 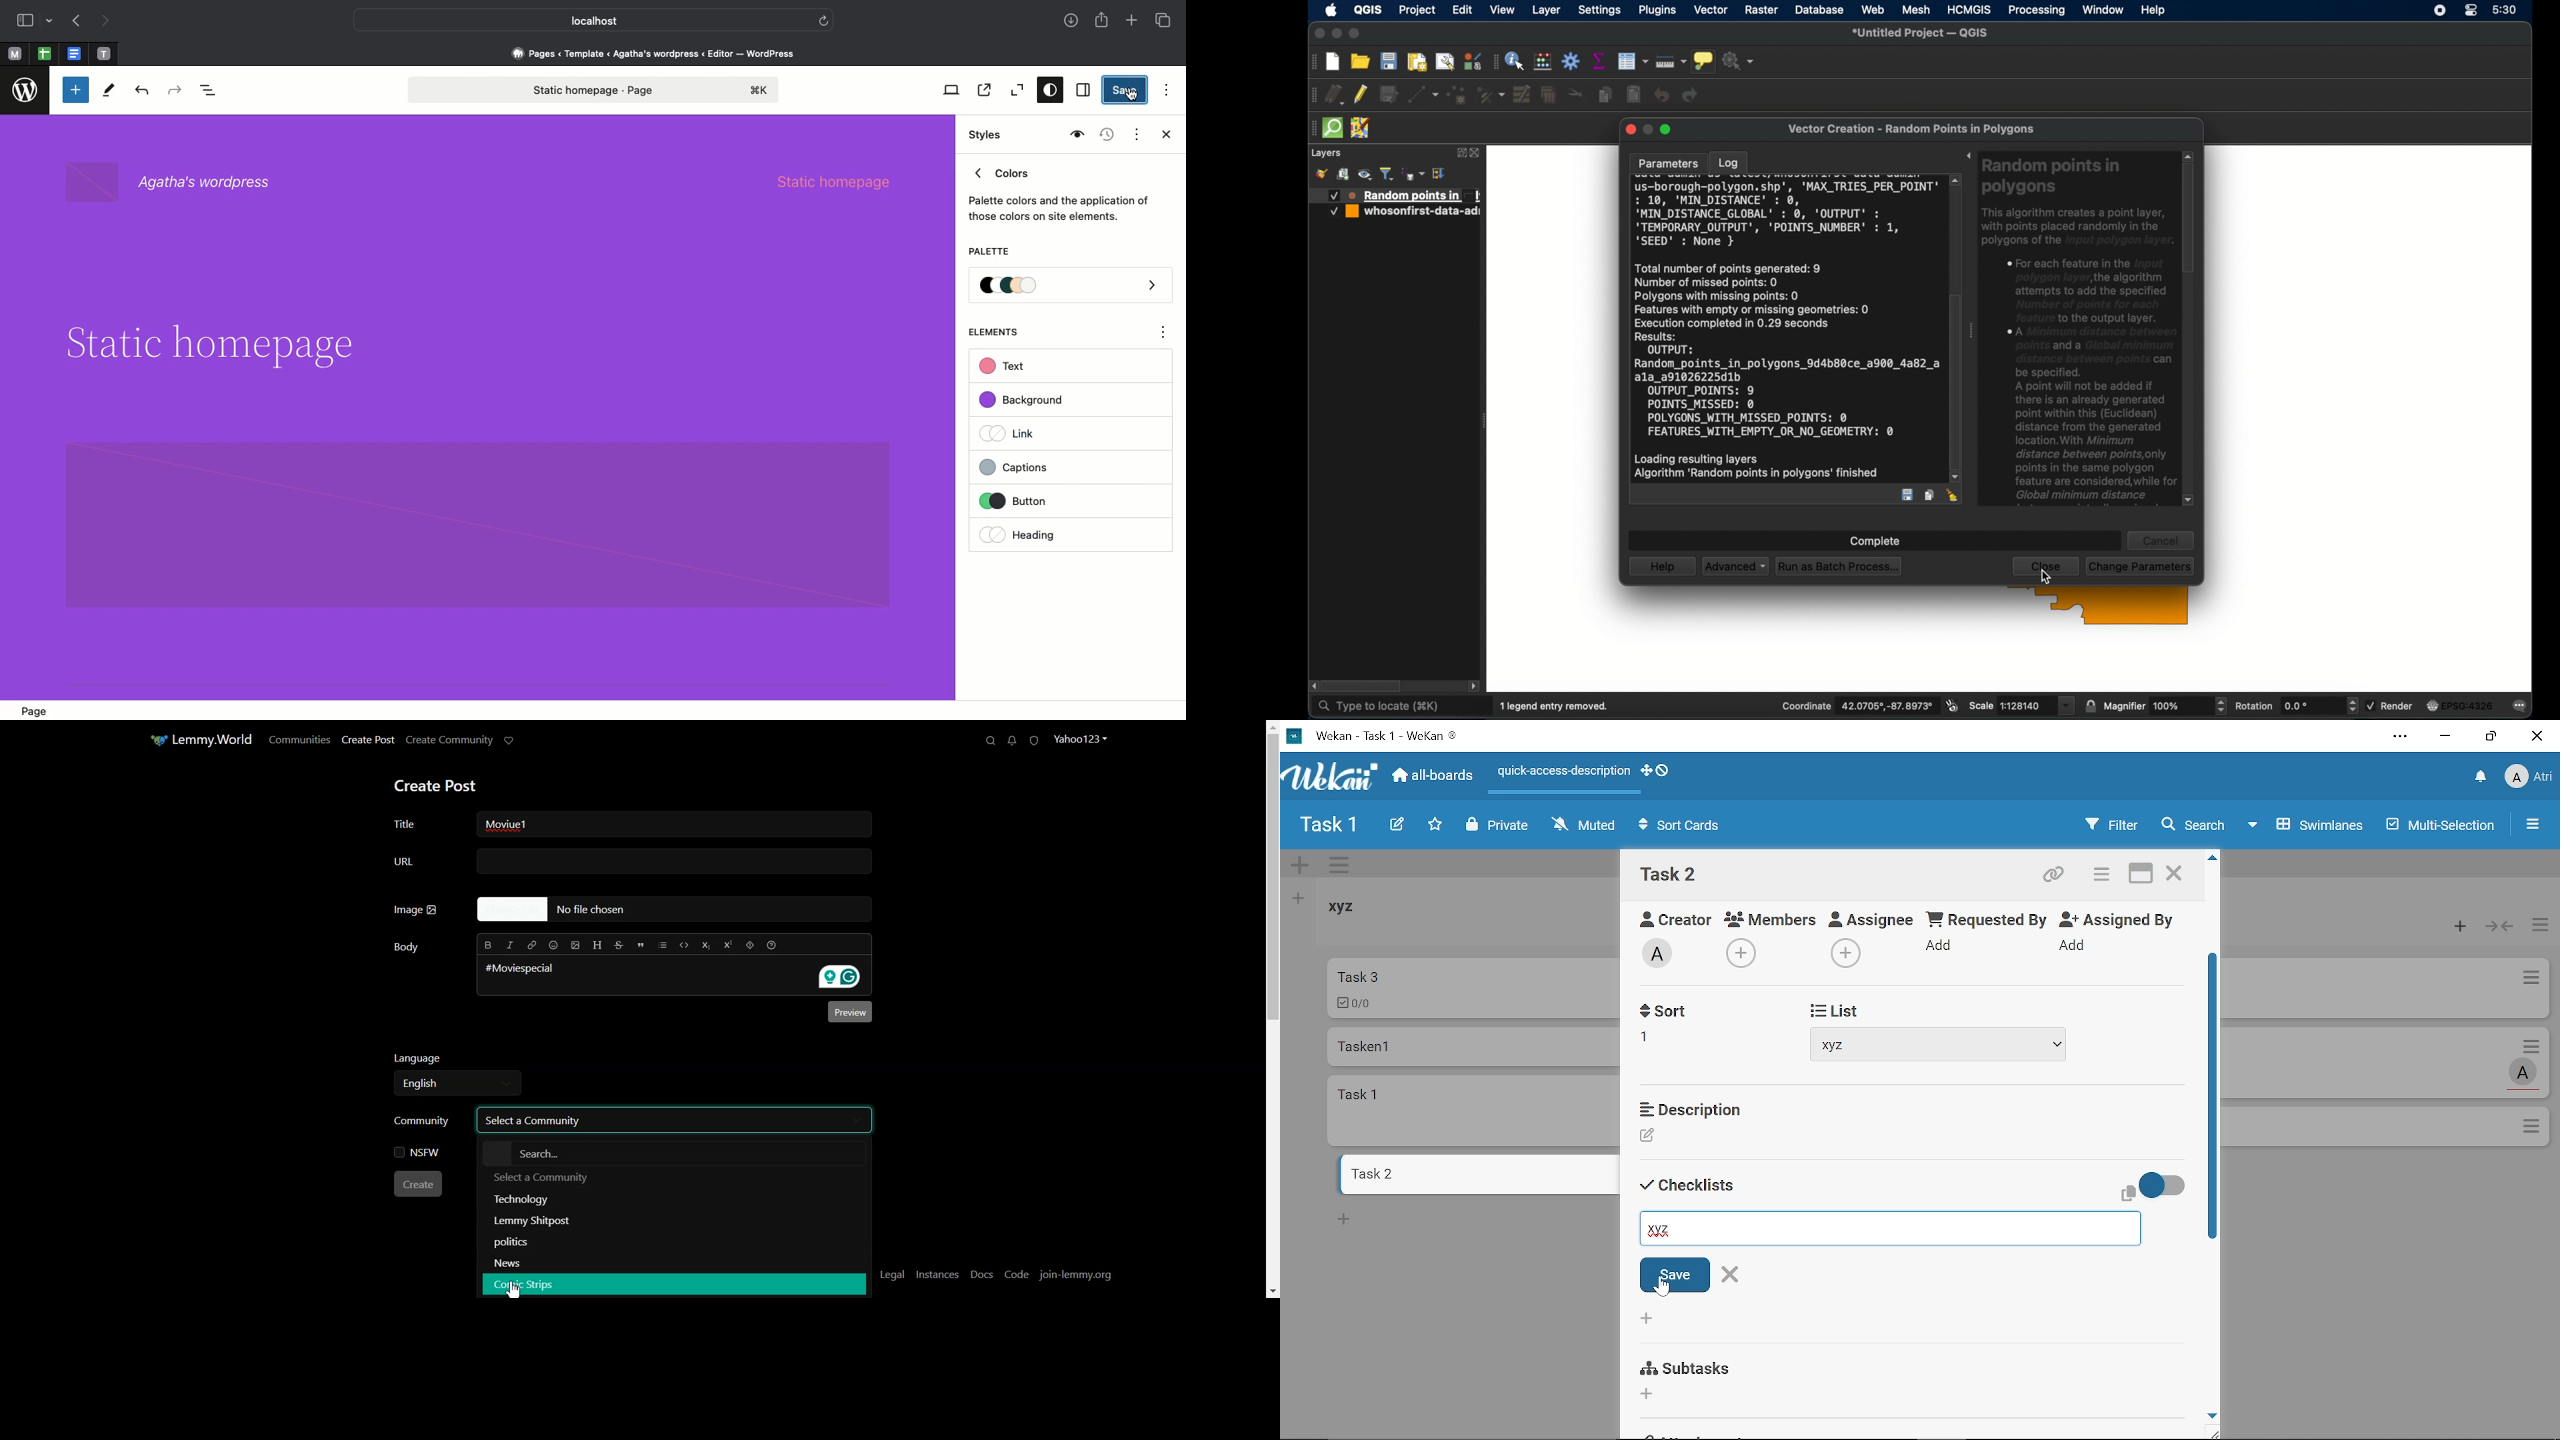 I want to click on help, so click(x=2153, y=11).